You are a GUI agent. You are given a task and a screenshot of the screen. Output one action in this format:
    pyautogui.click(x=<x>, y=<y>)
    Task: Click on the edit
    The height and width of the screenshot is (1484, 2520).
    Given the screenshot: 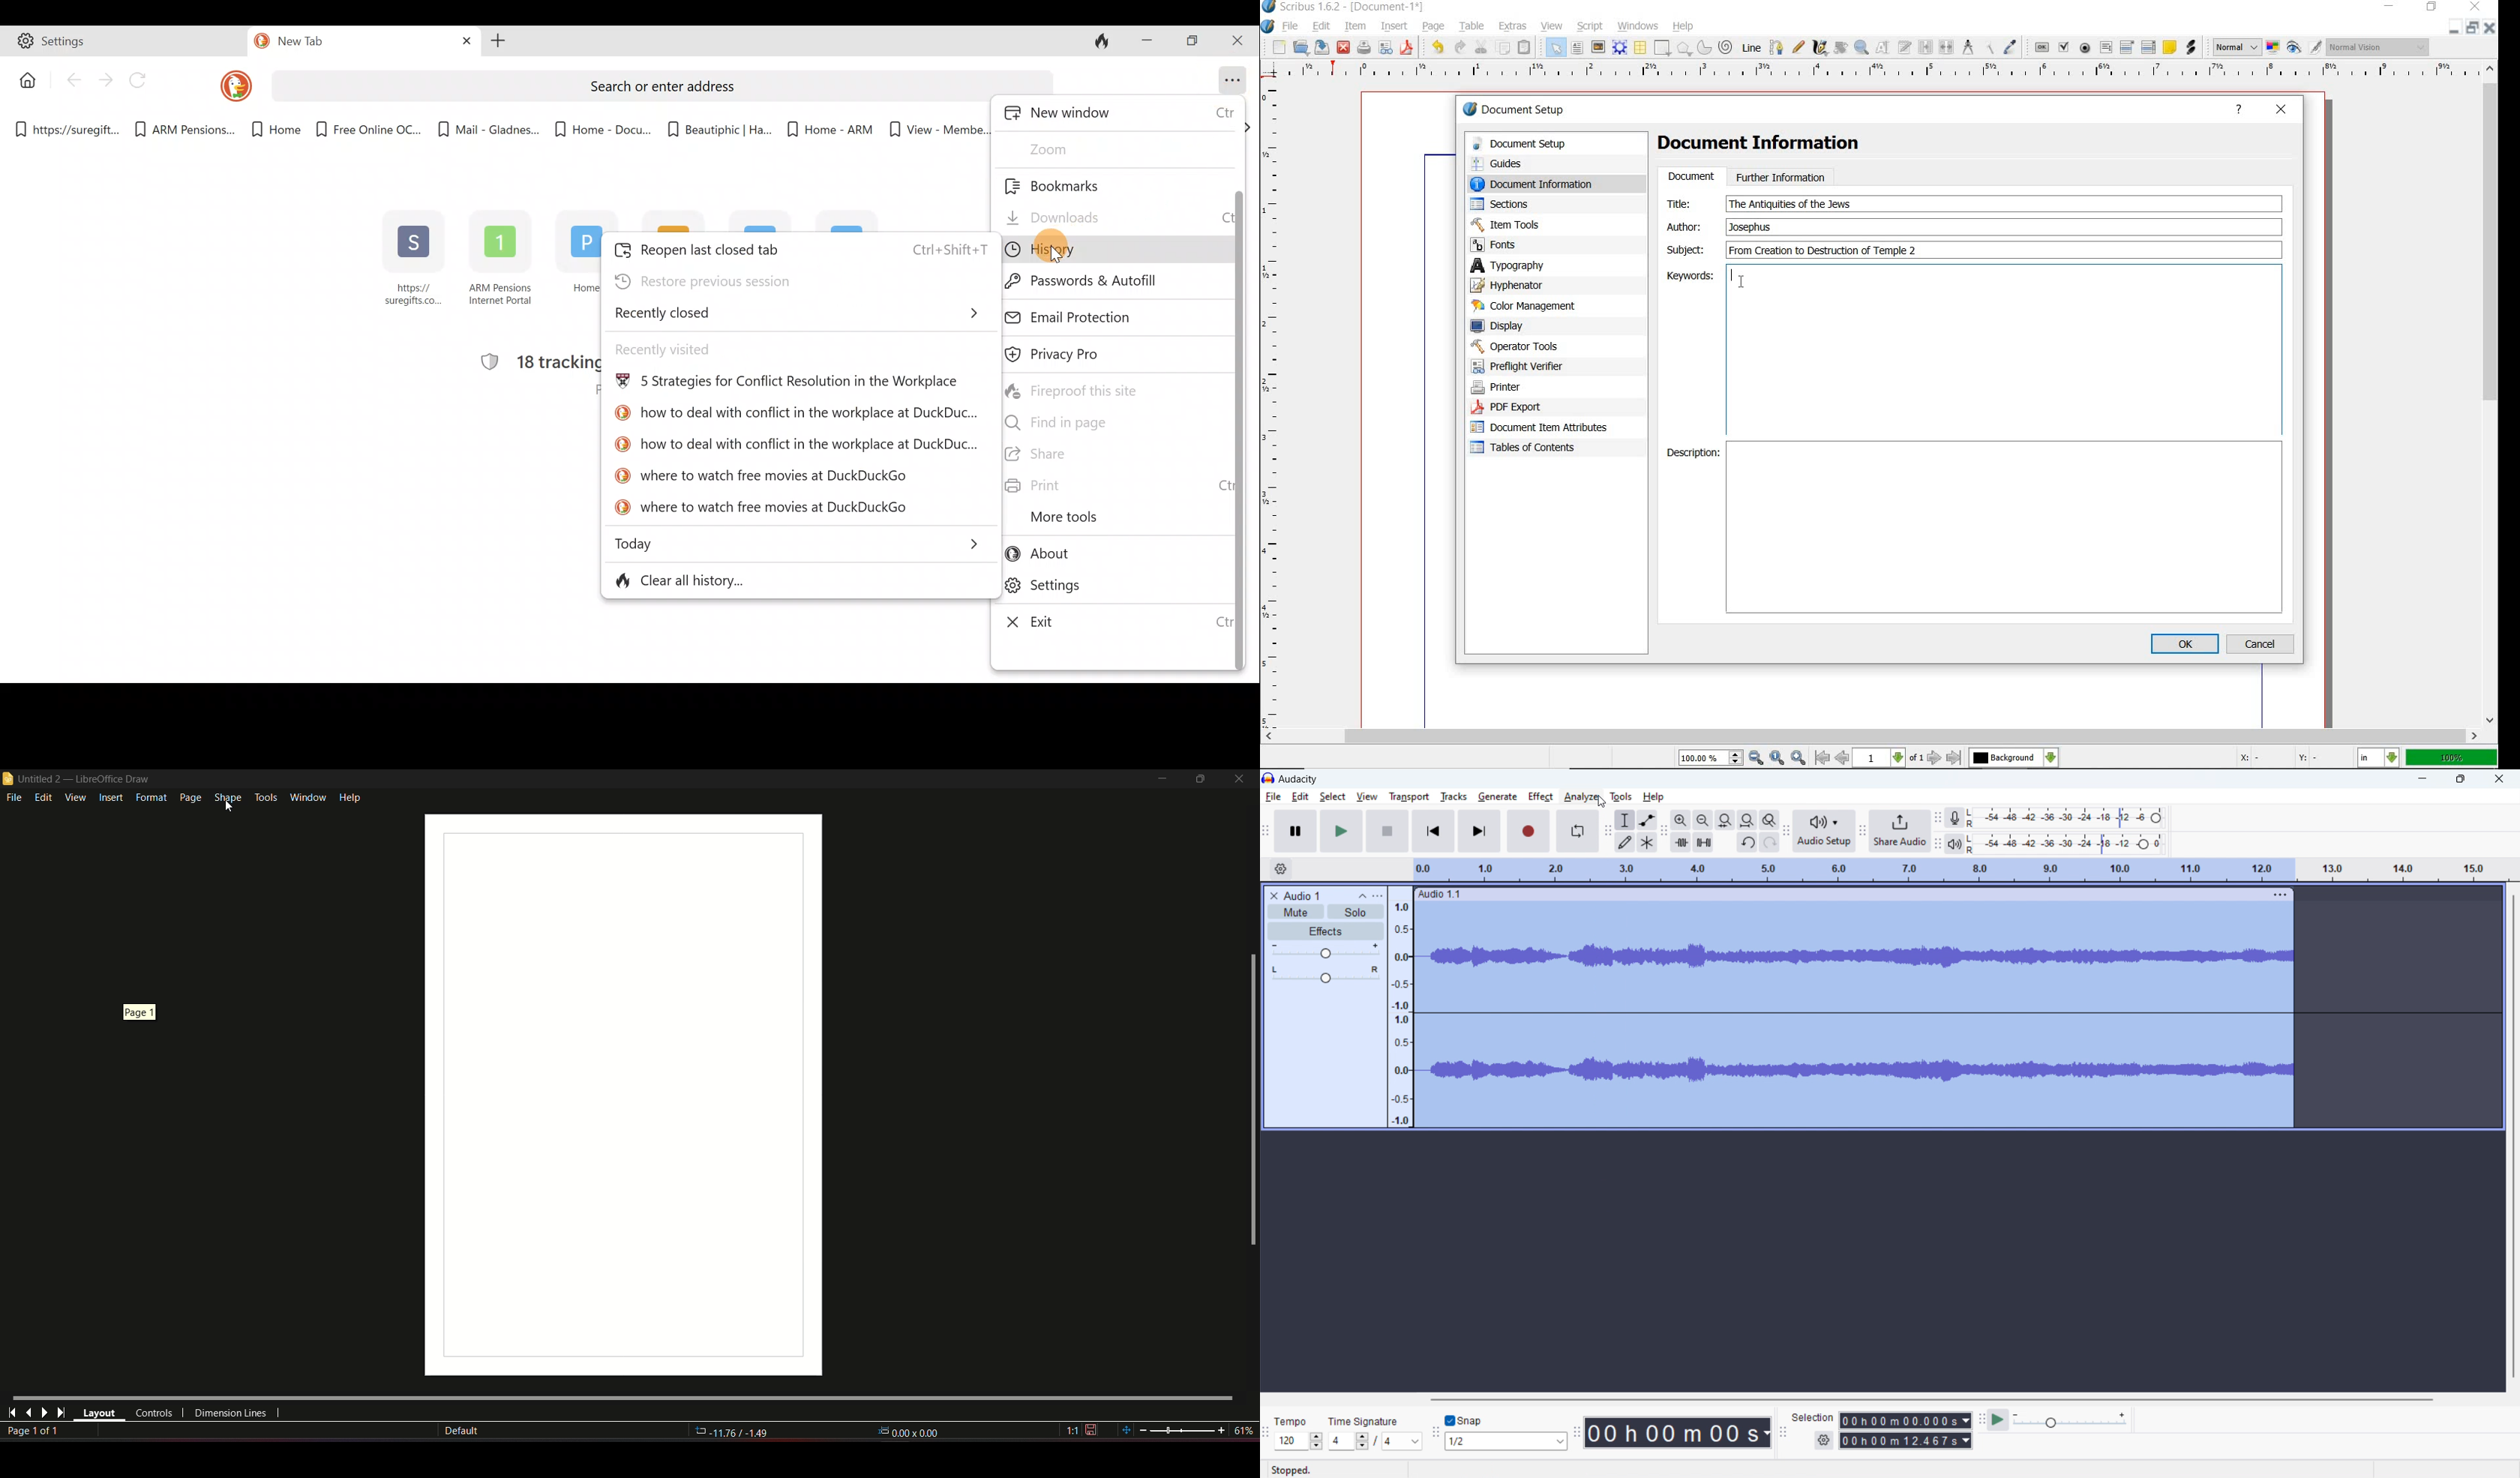 What is the action you would take?
    pyautogui.click(x=1322, y=26)
    